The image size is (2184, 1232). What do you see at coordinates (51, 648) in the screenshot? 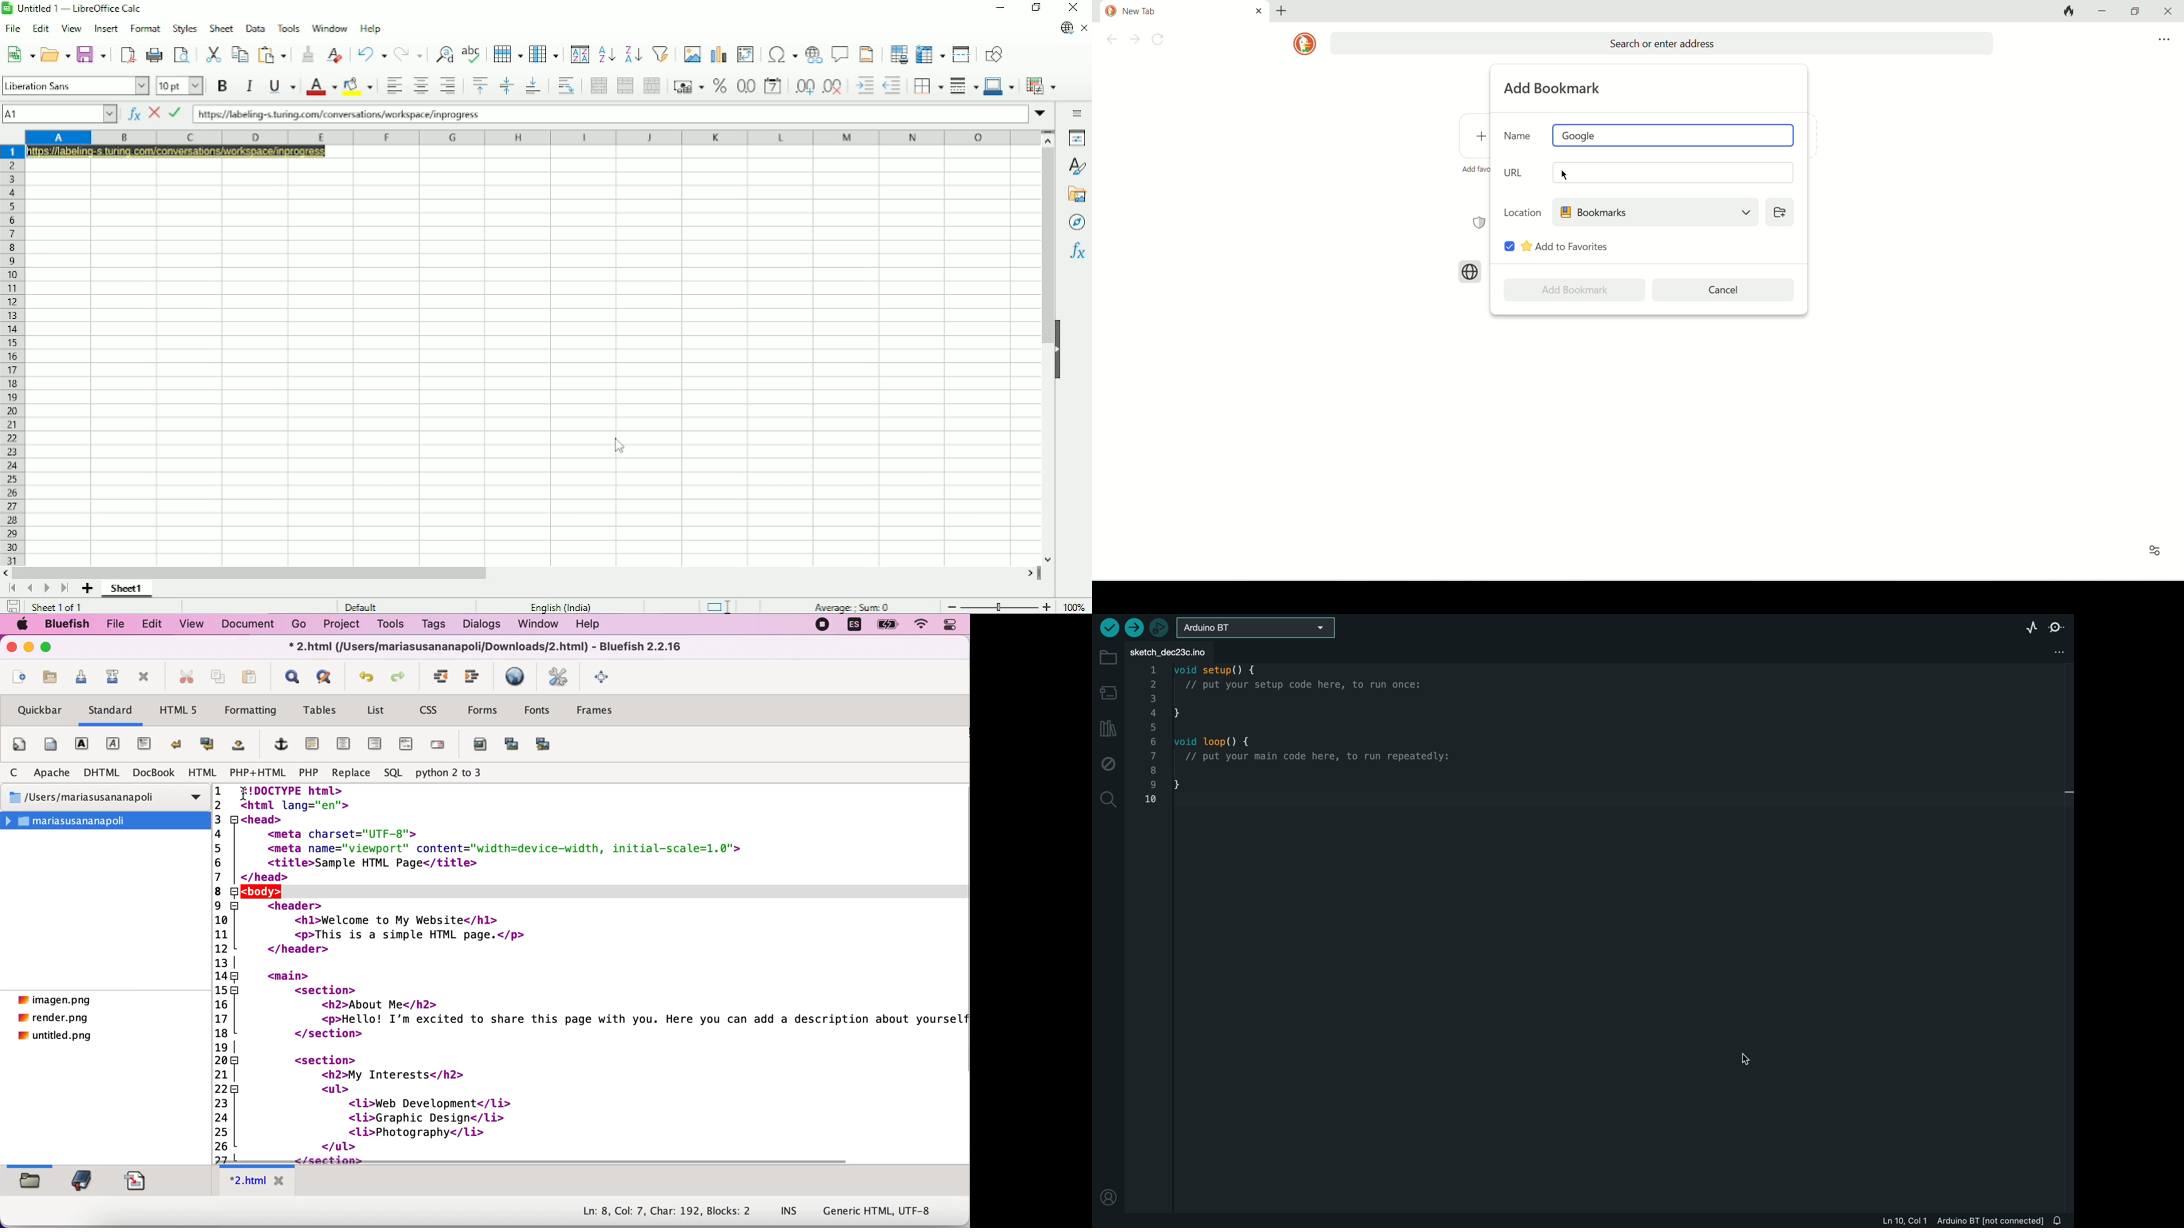
I see `maximize` at bounding box center [51, 648].